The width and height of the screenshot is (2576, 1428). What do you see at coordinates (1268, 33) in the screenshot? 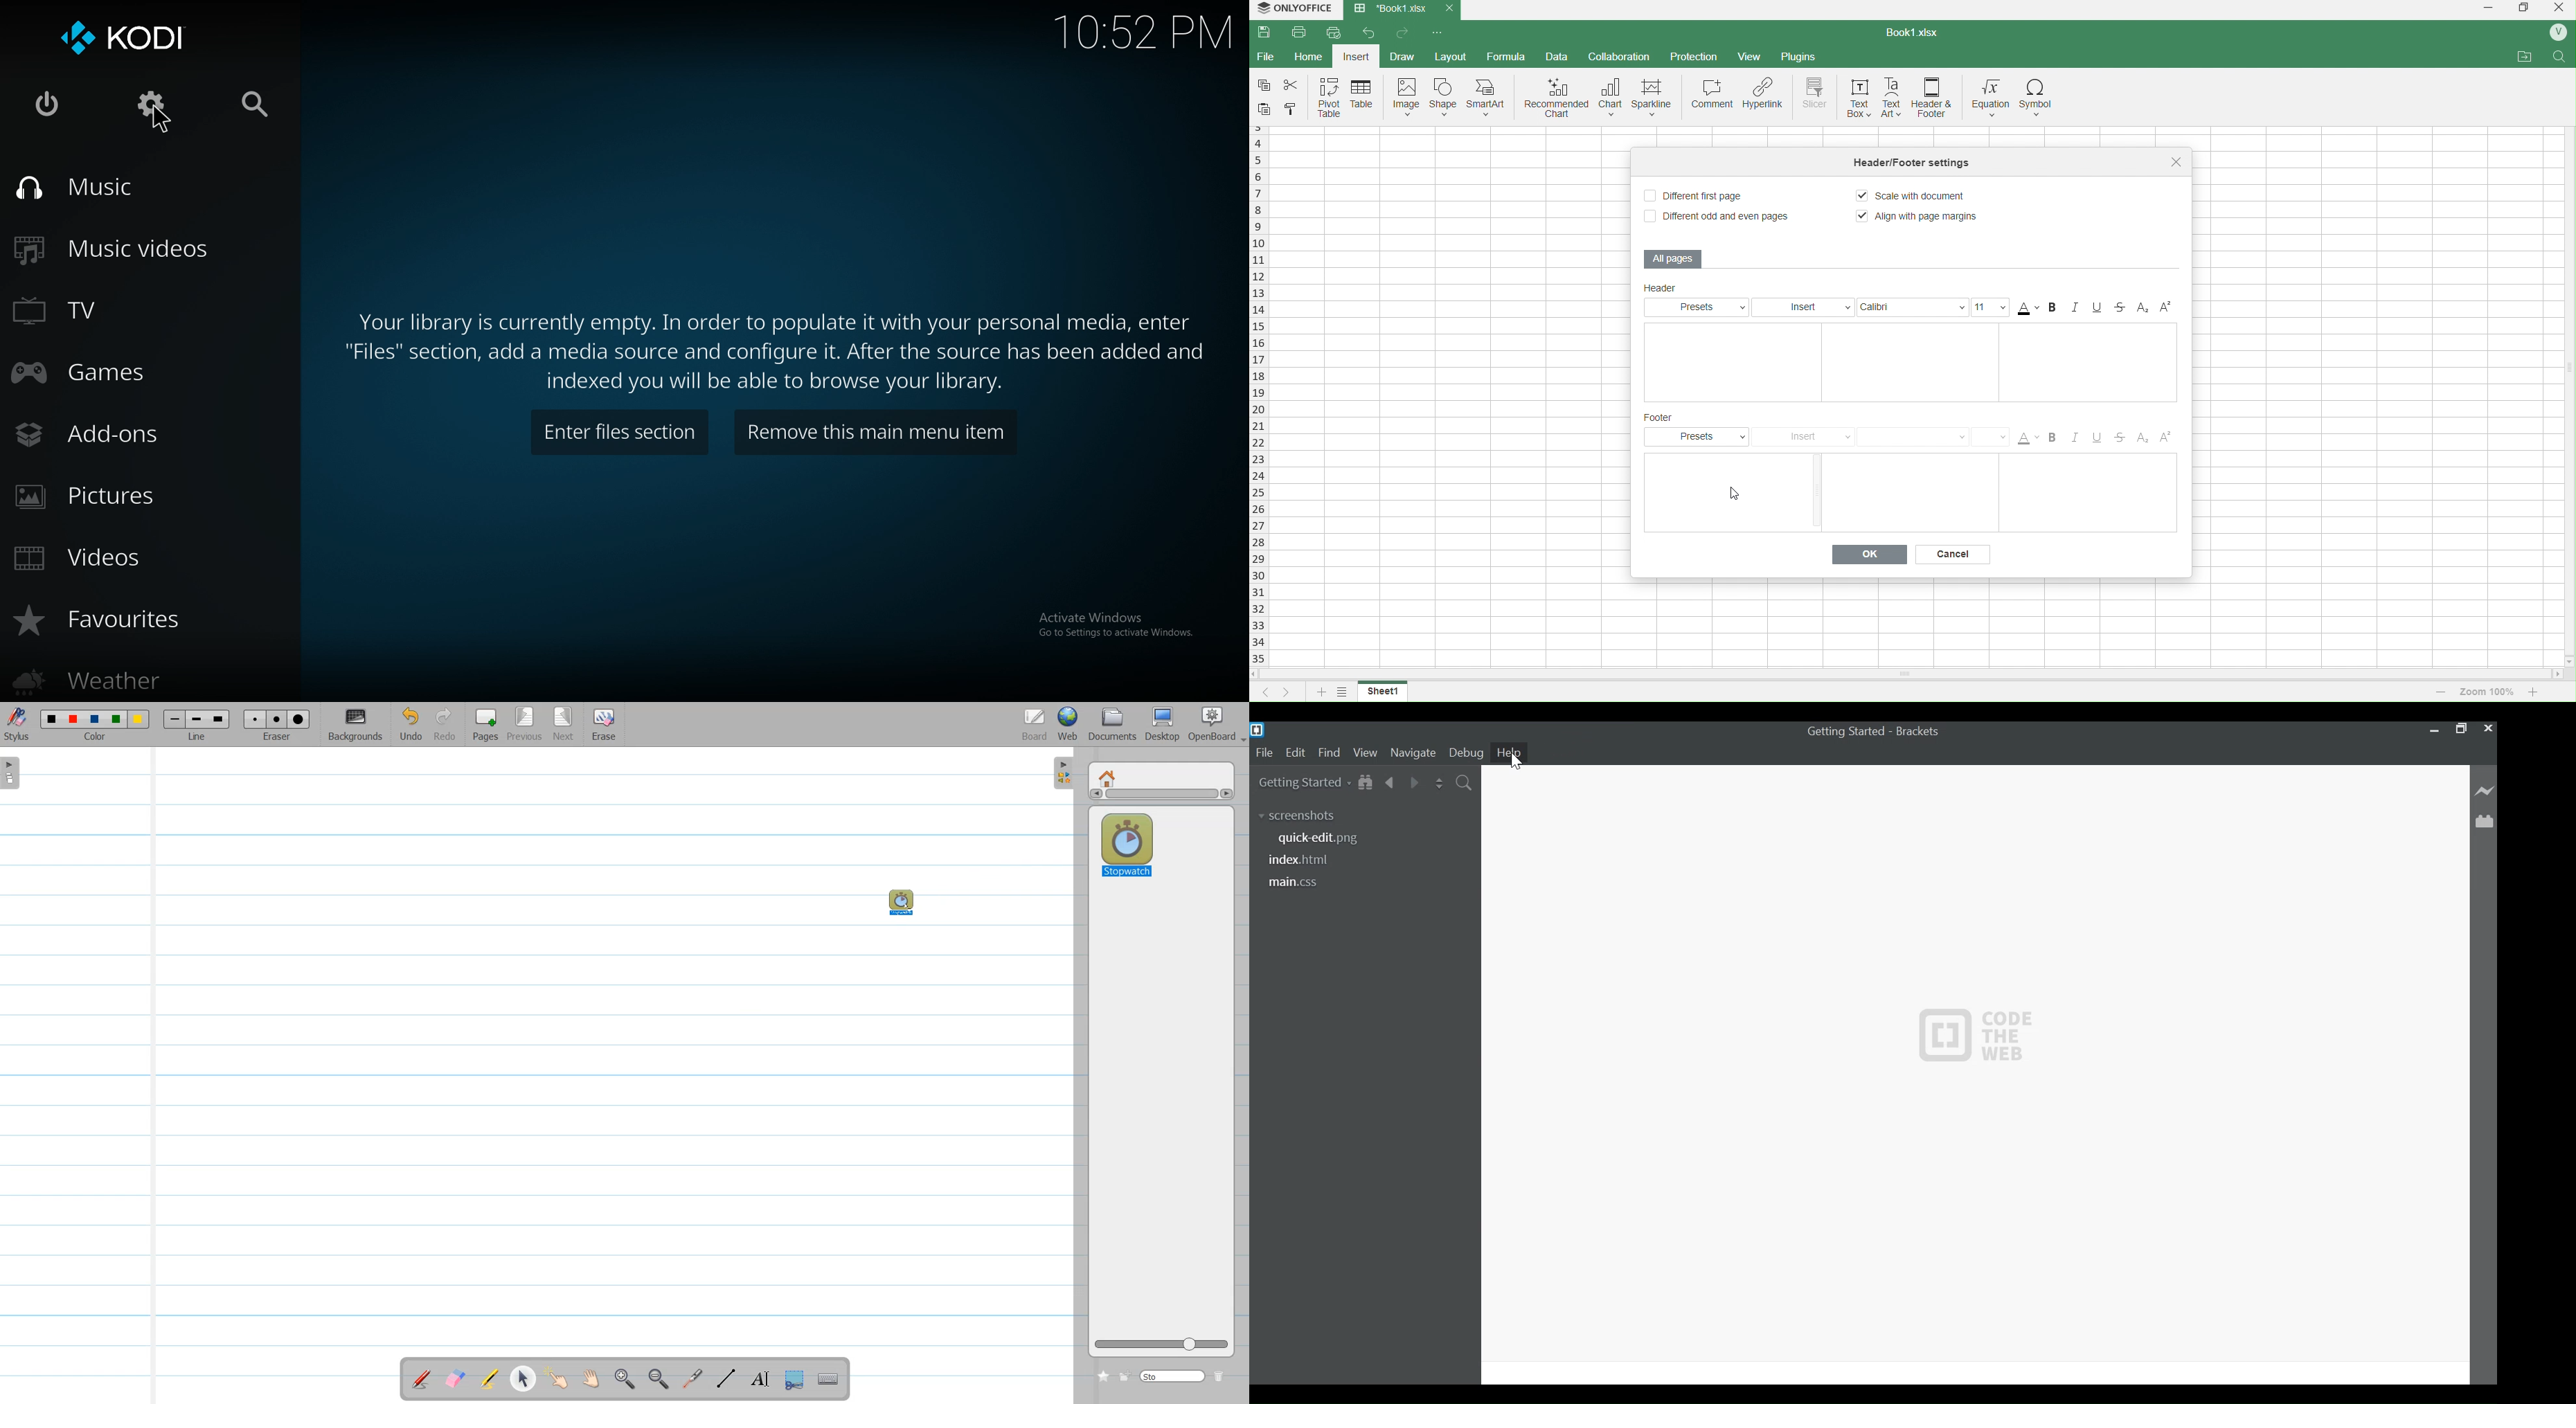
I see `save` at bounding box center [1268, 33].